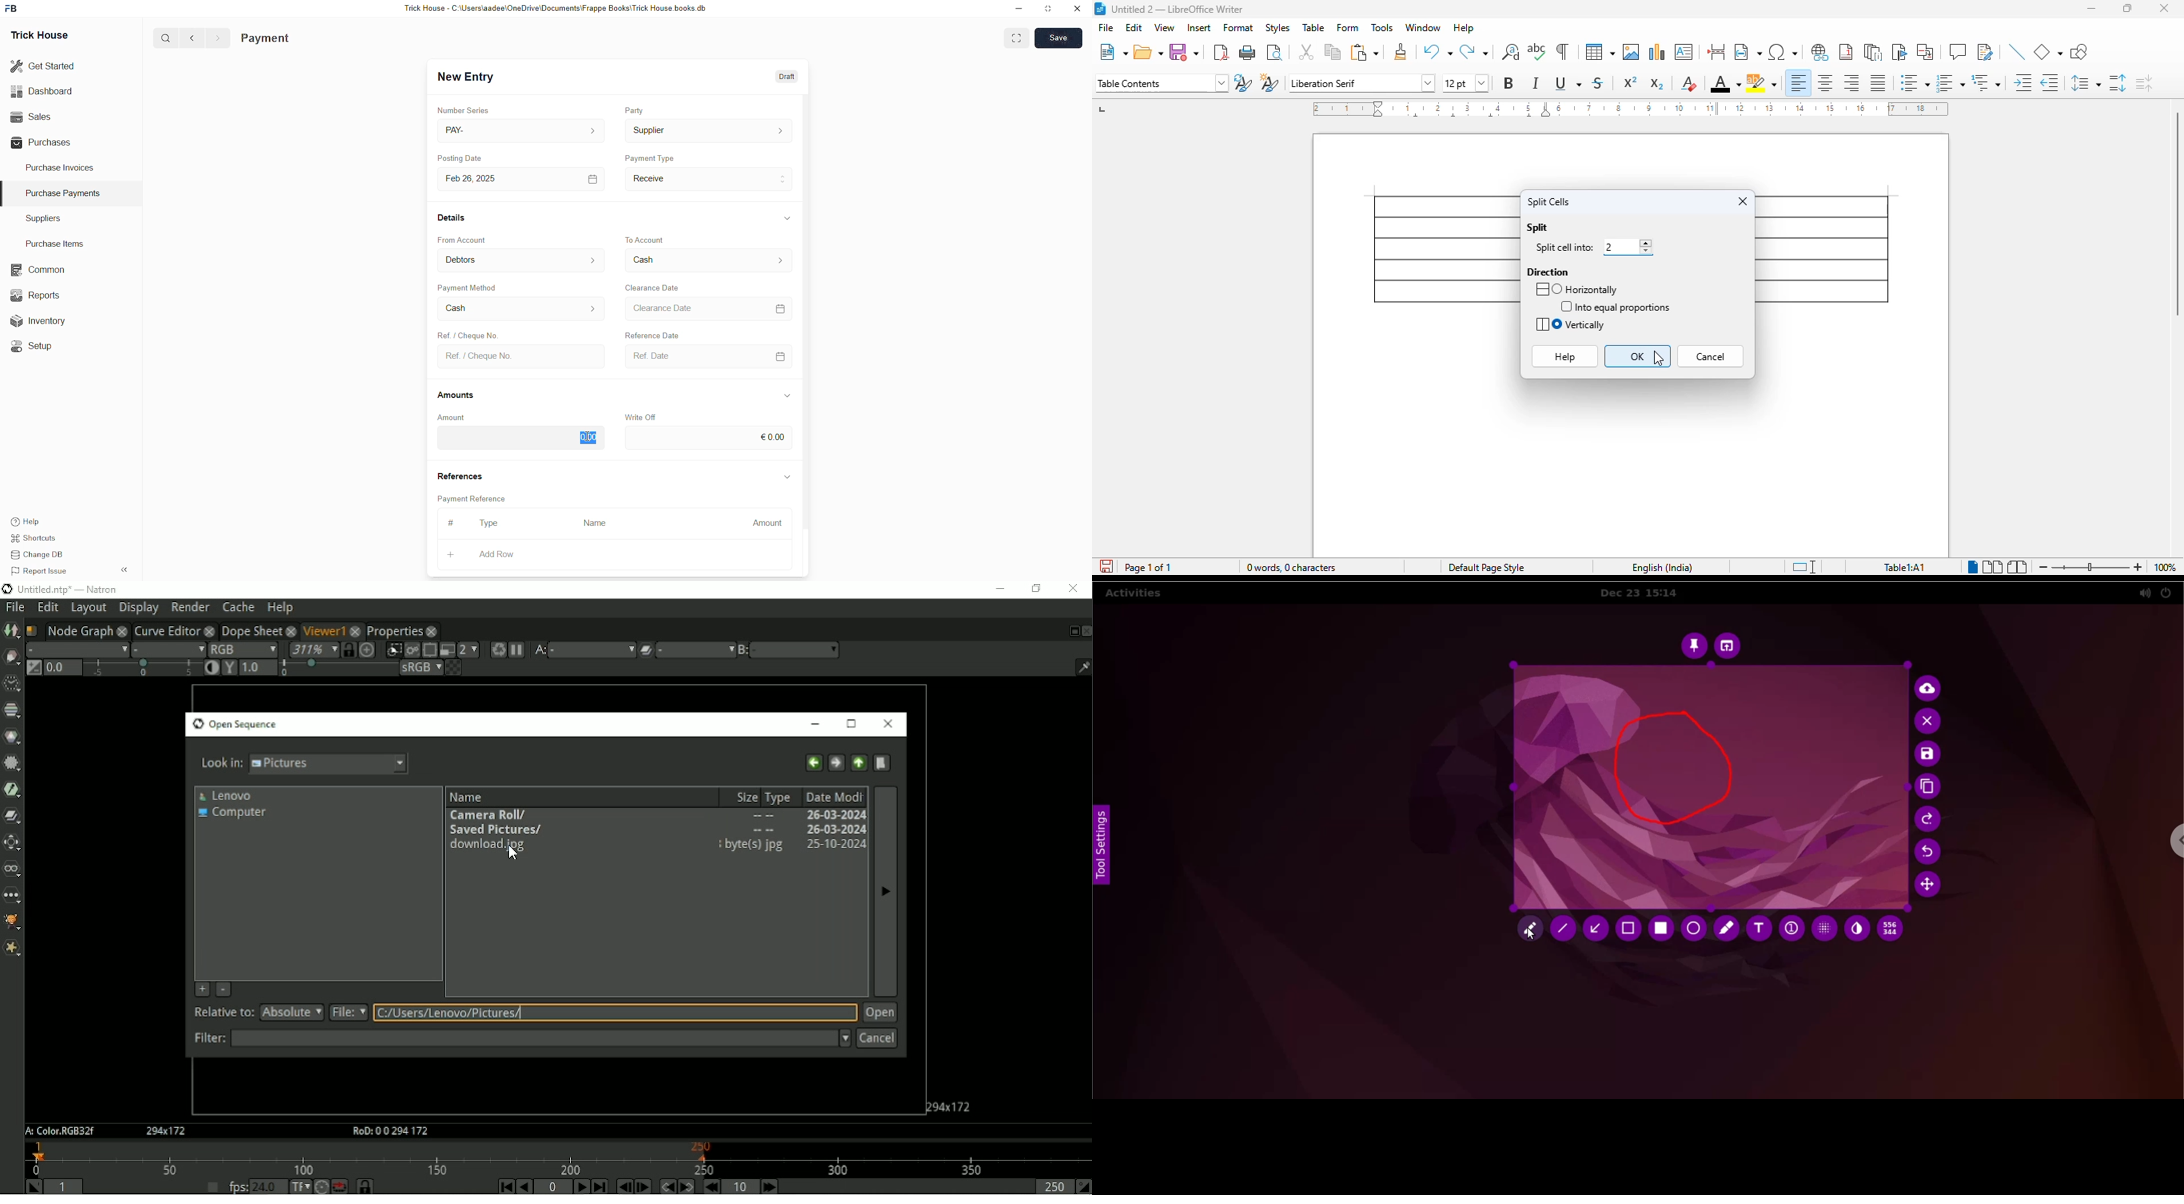 The width and height of the screenshot is (2184, 1204). What do you see at coordinates (1019, 9) in the screenshot?
I see `Minimize` at bounding box center [1019, 9].